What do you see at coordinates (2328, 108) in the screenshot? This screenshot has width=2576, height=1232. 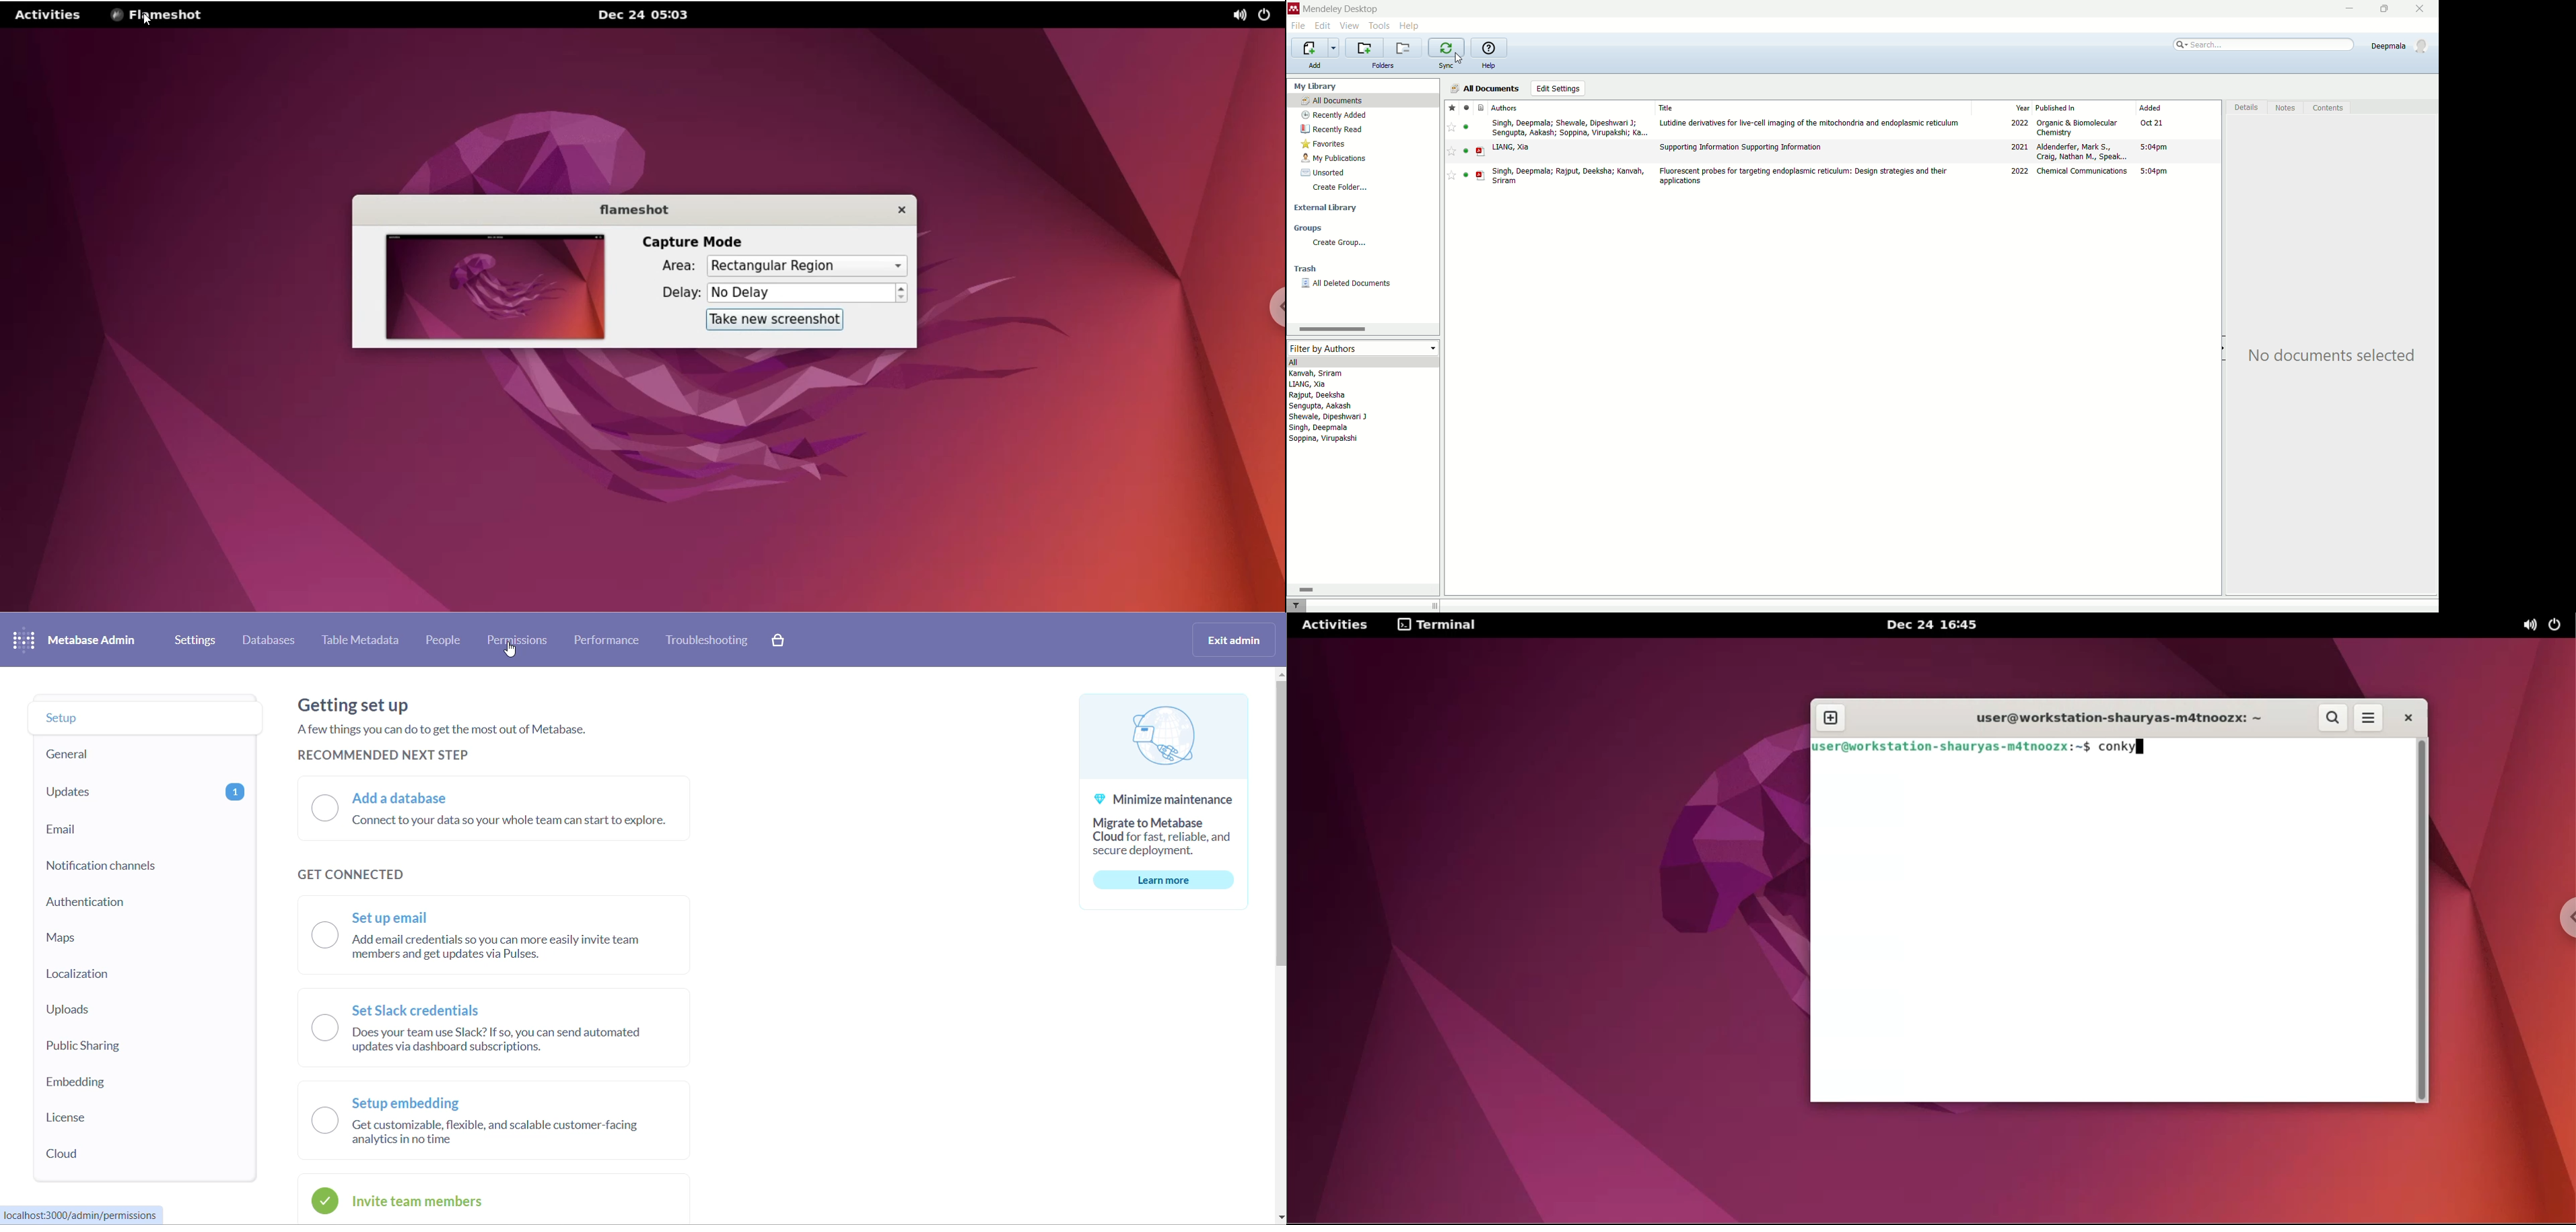 I see `contents` at bounding box center [2328, 108].